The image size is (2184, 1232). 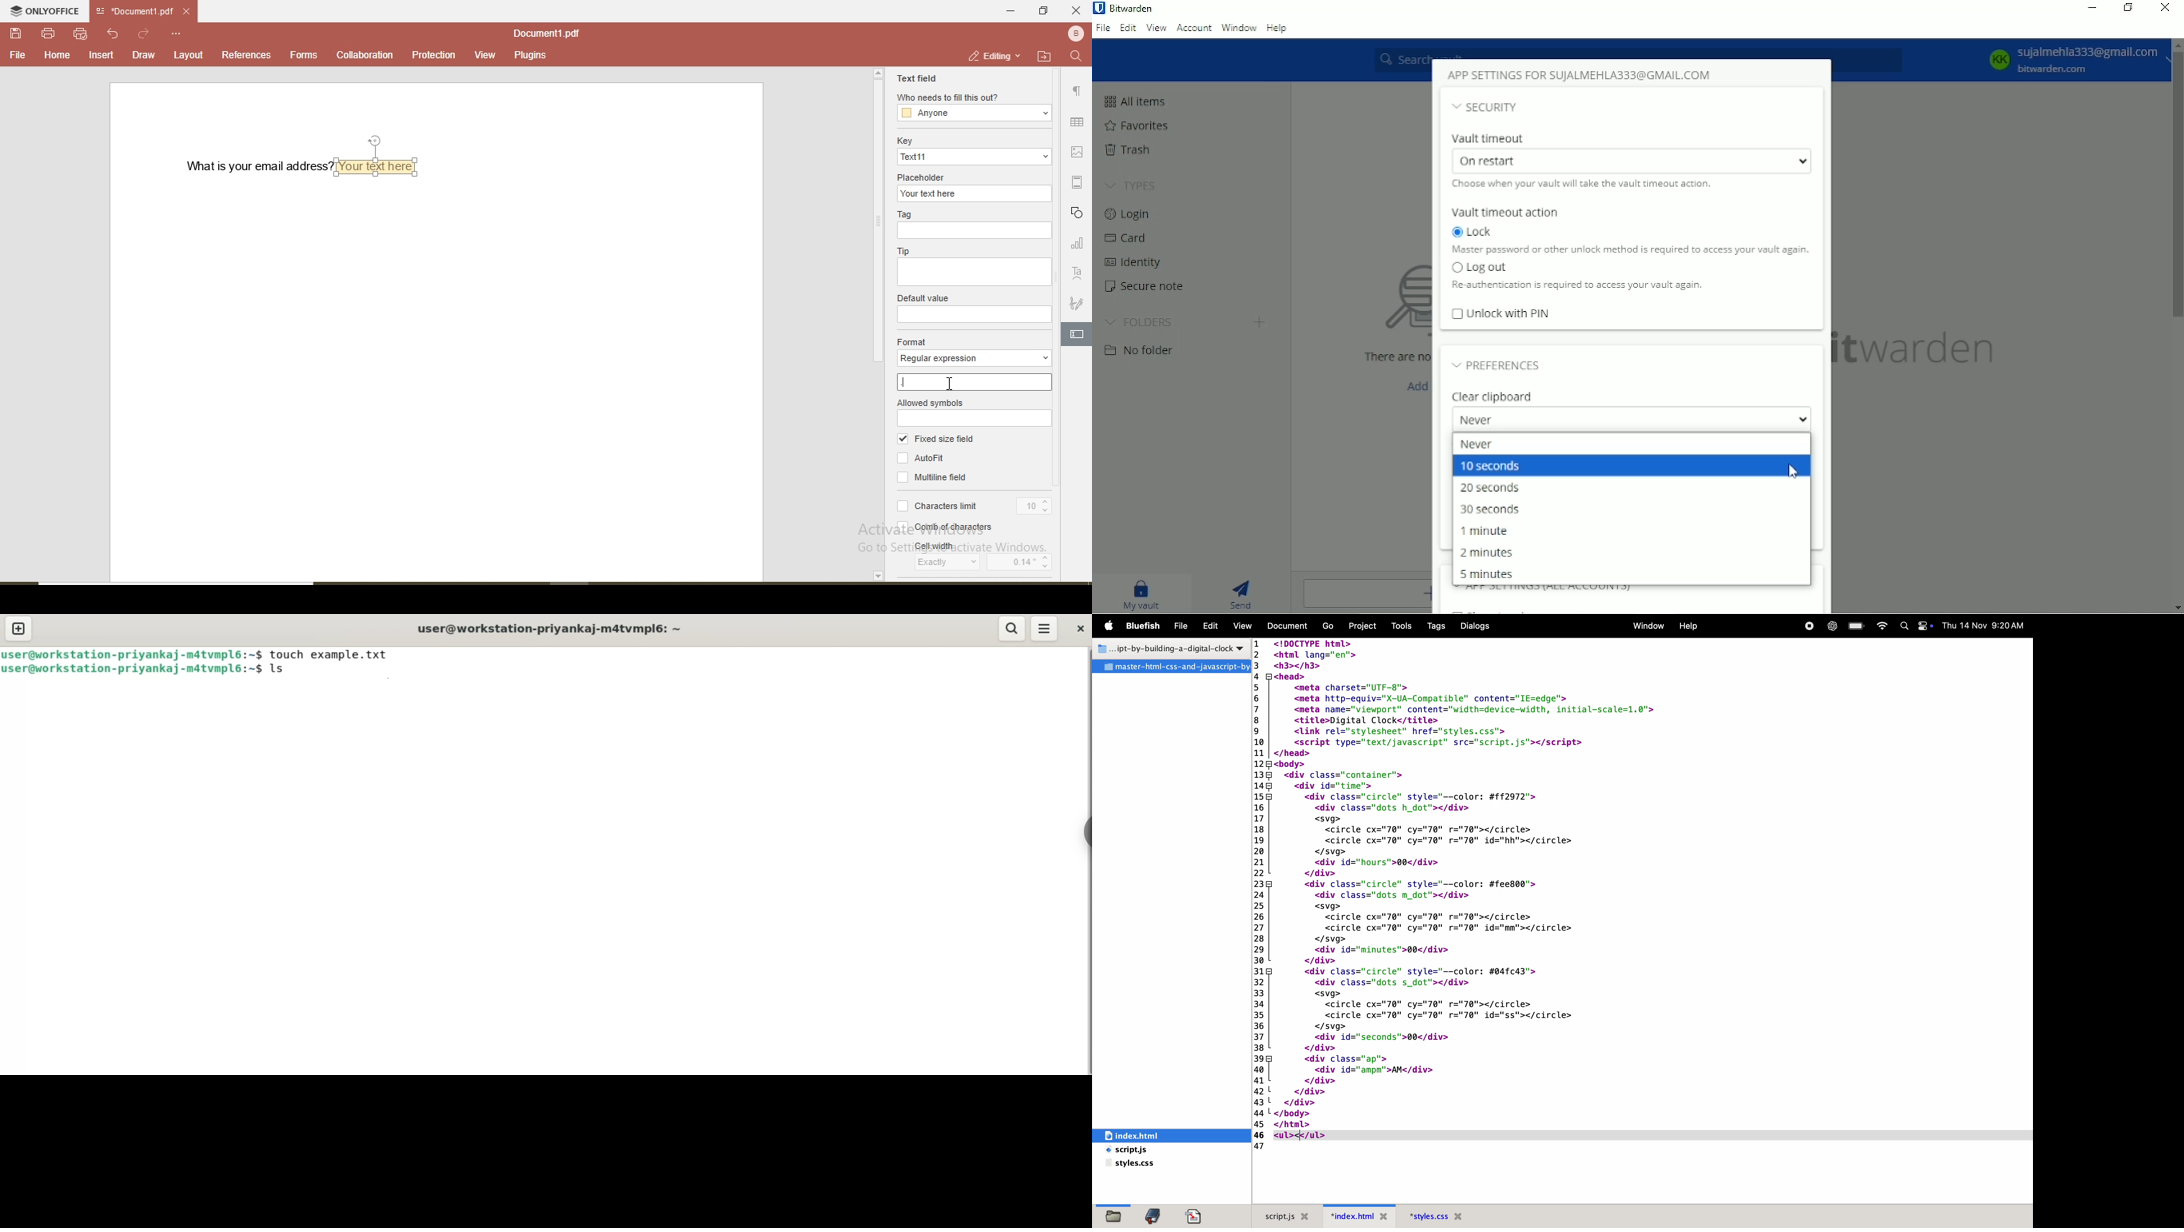 I want to click on fixed size field, so click(x=941, y=440).